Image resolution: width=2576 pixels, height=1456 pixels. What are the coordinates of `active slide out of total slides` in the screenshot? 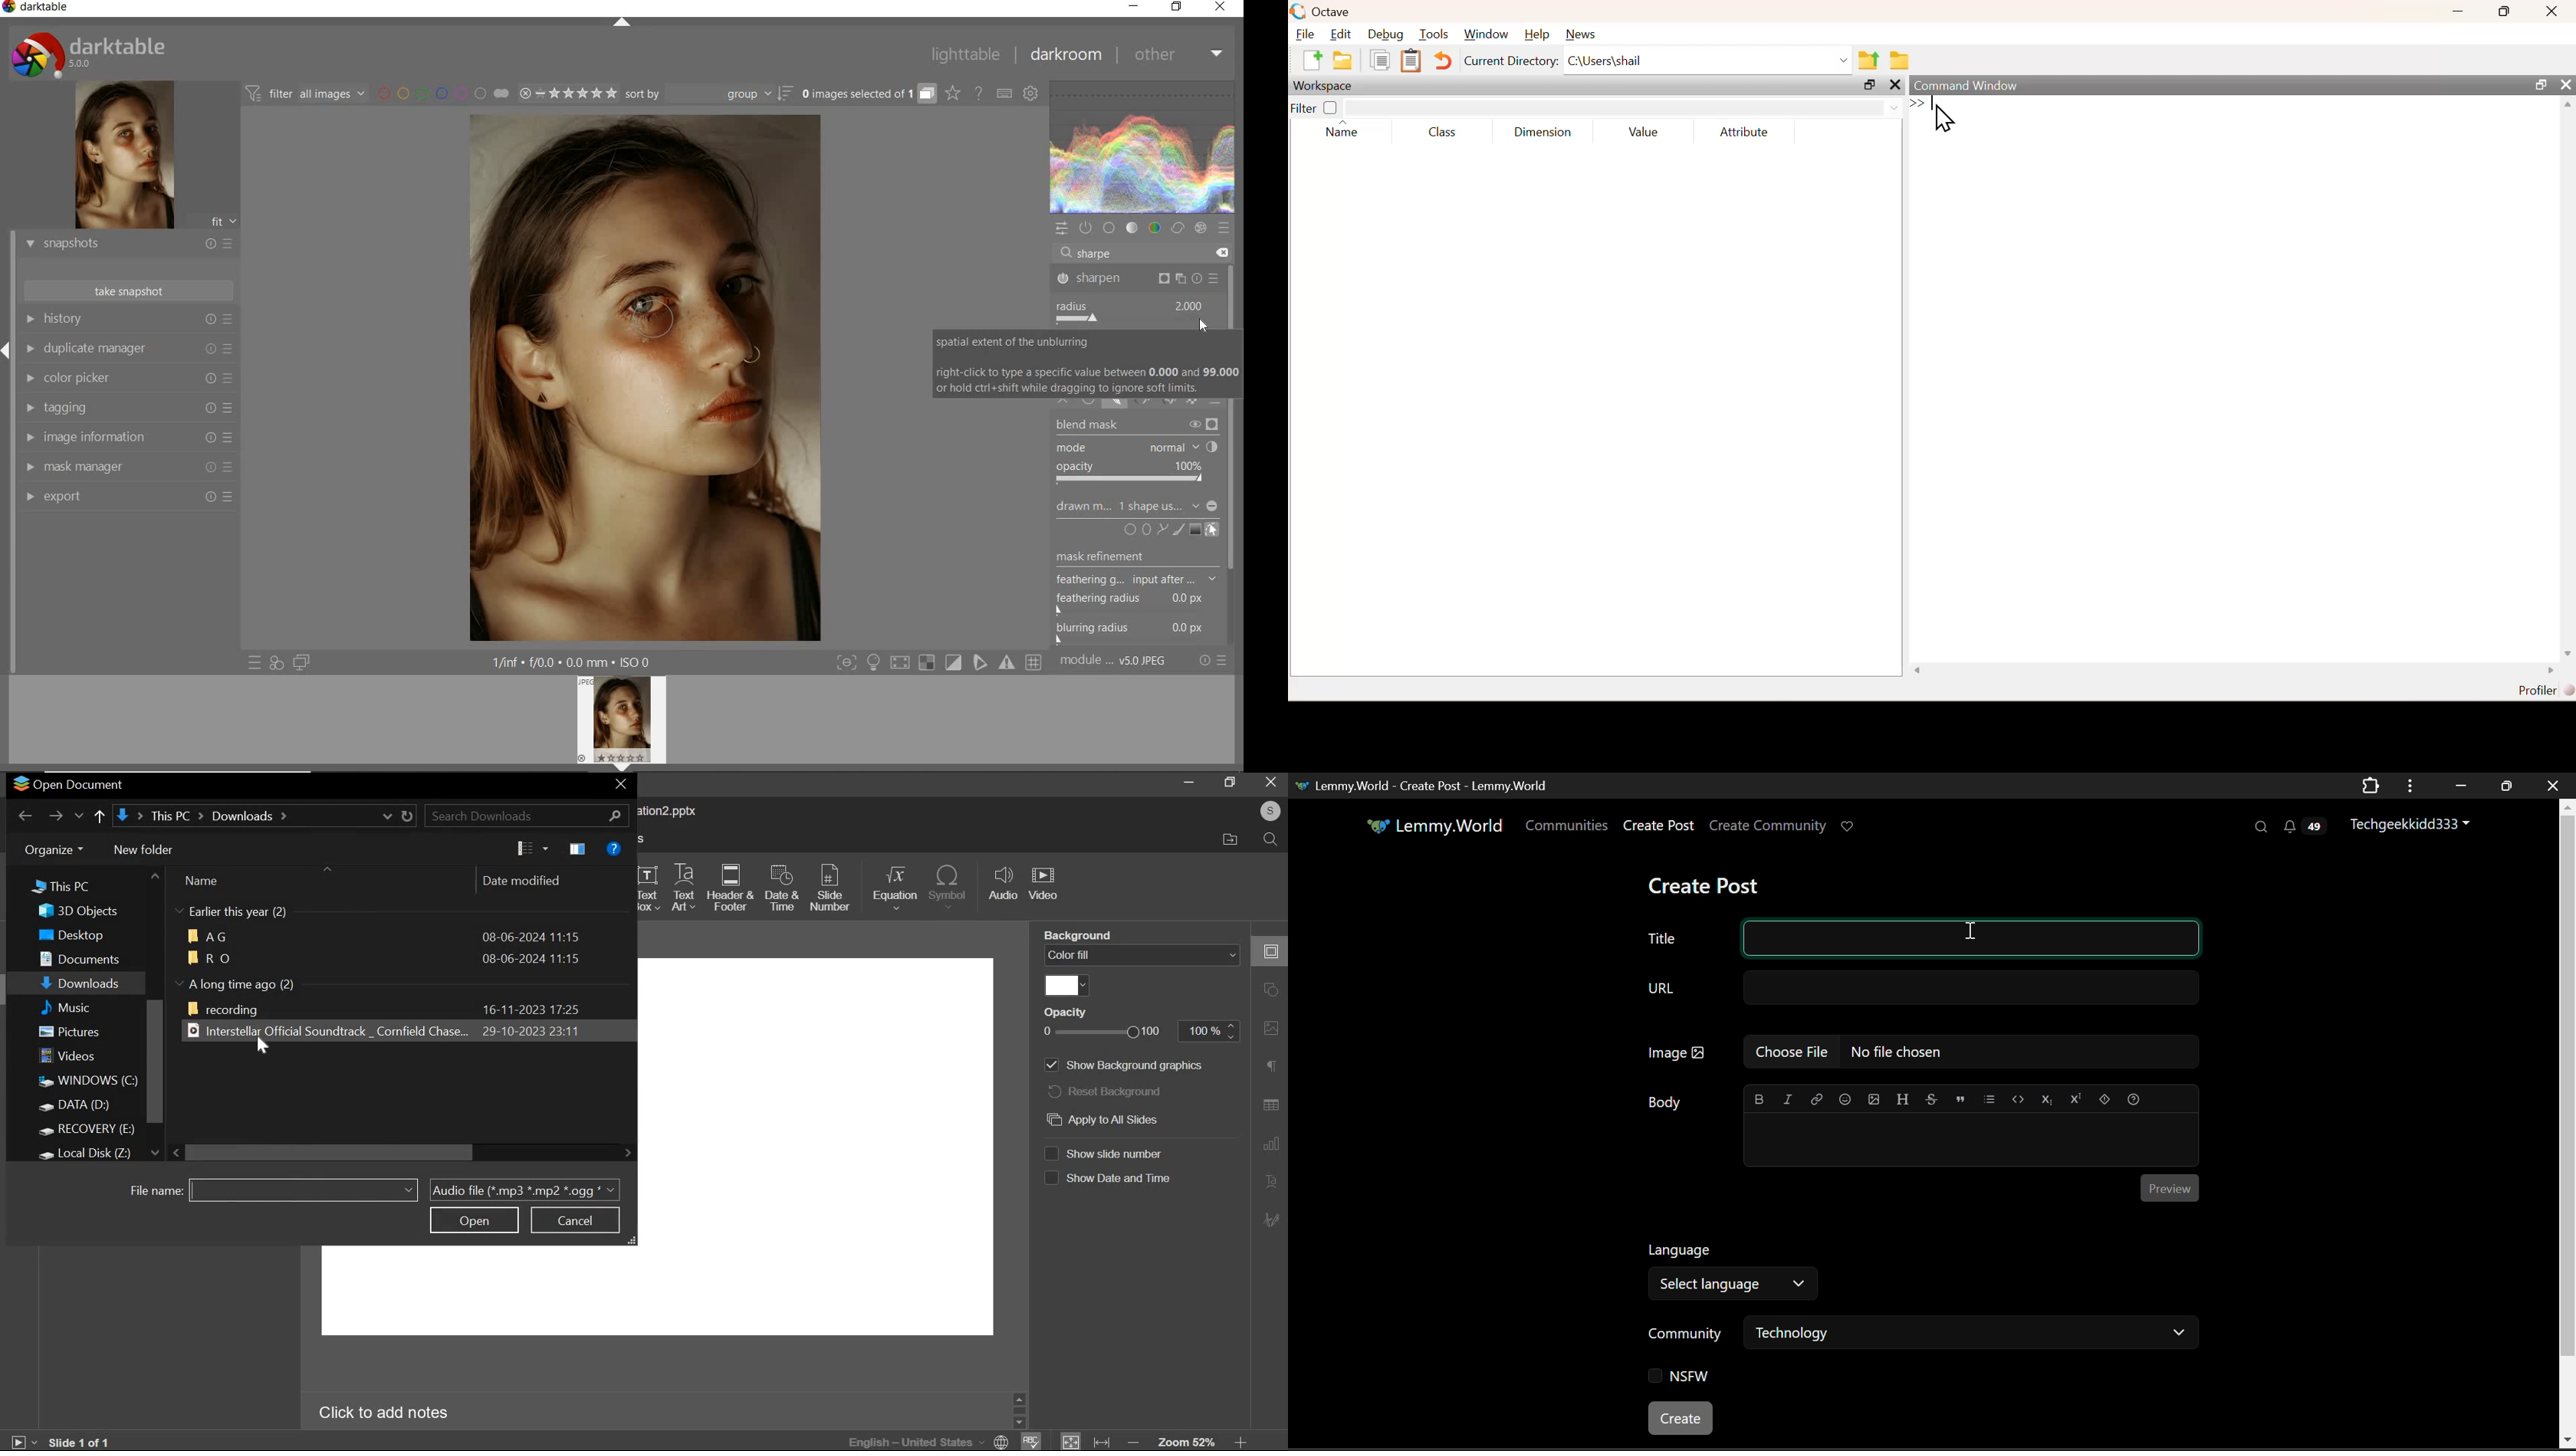 It's located at (80, 1441).